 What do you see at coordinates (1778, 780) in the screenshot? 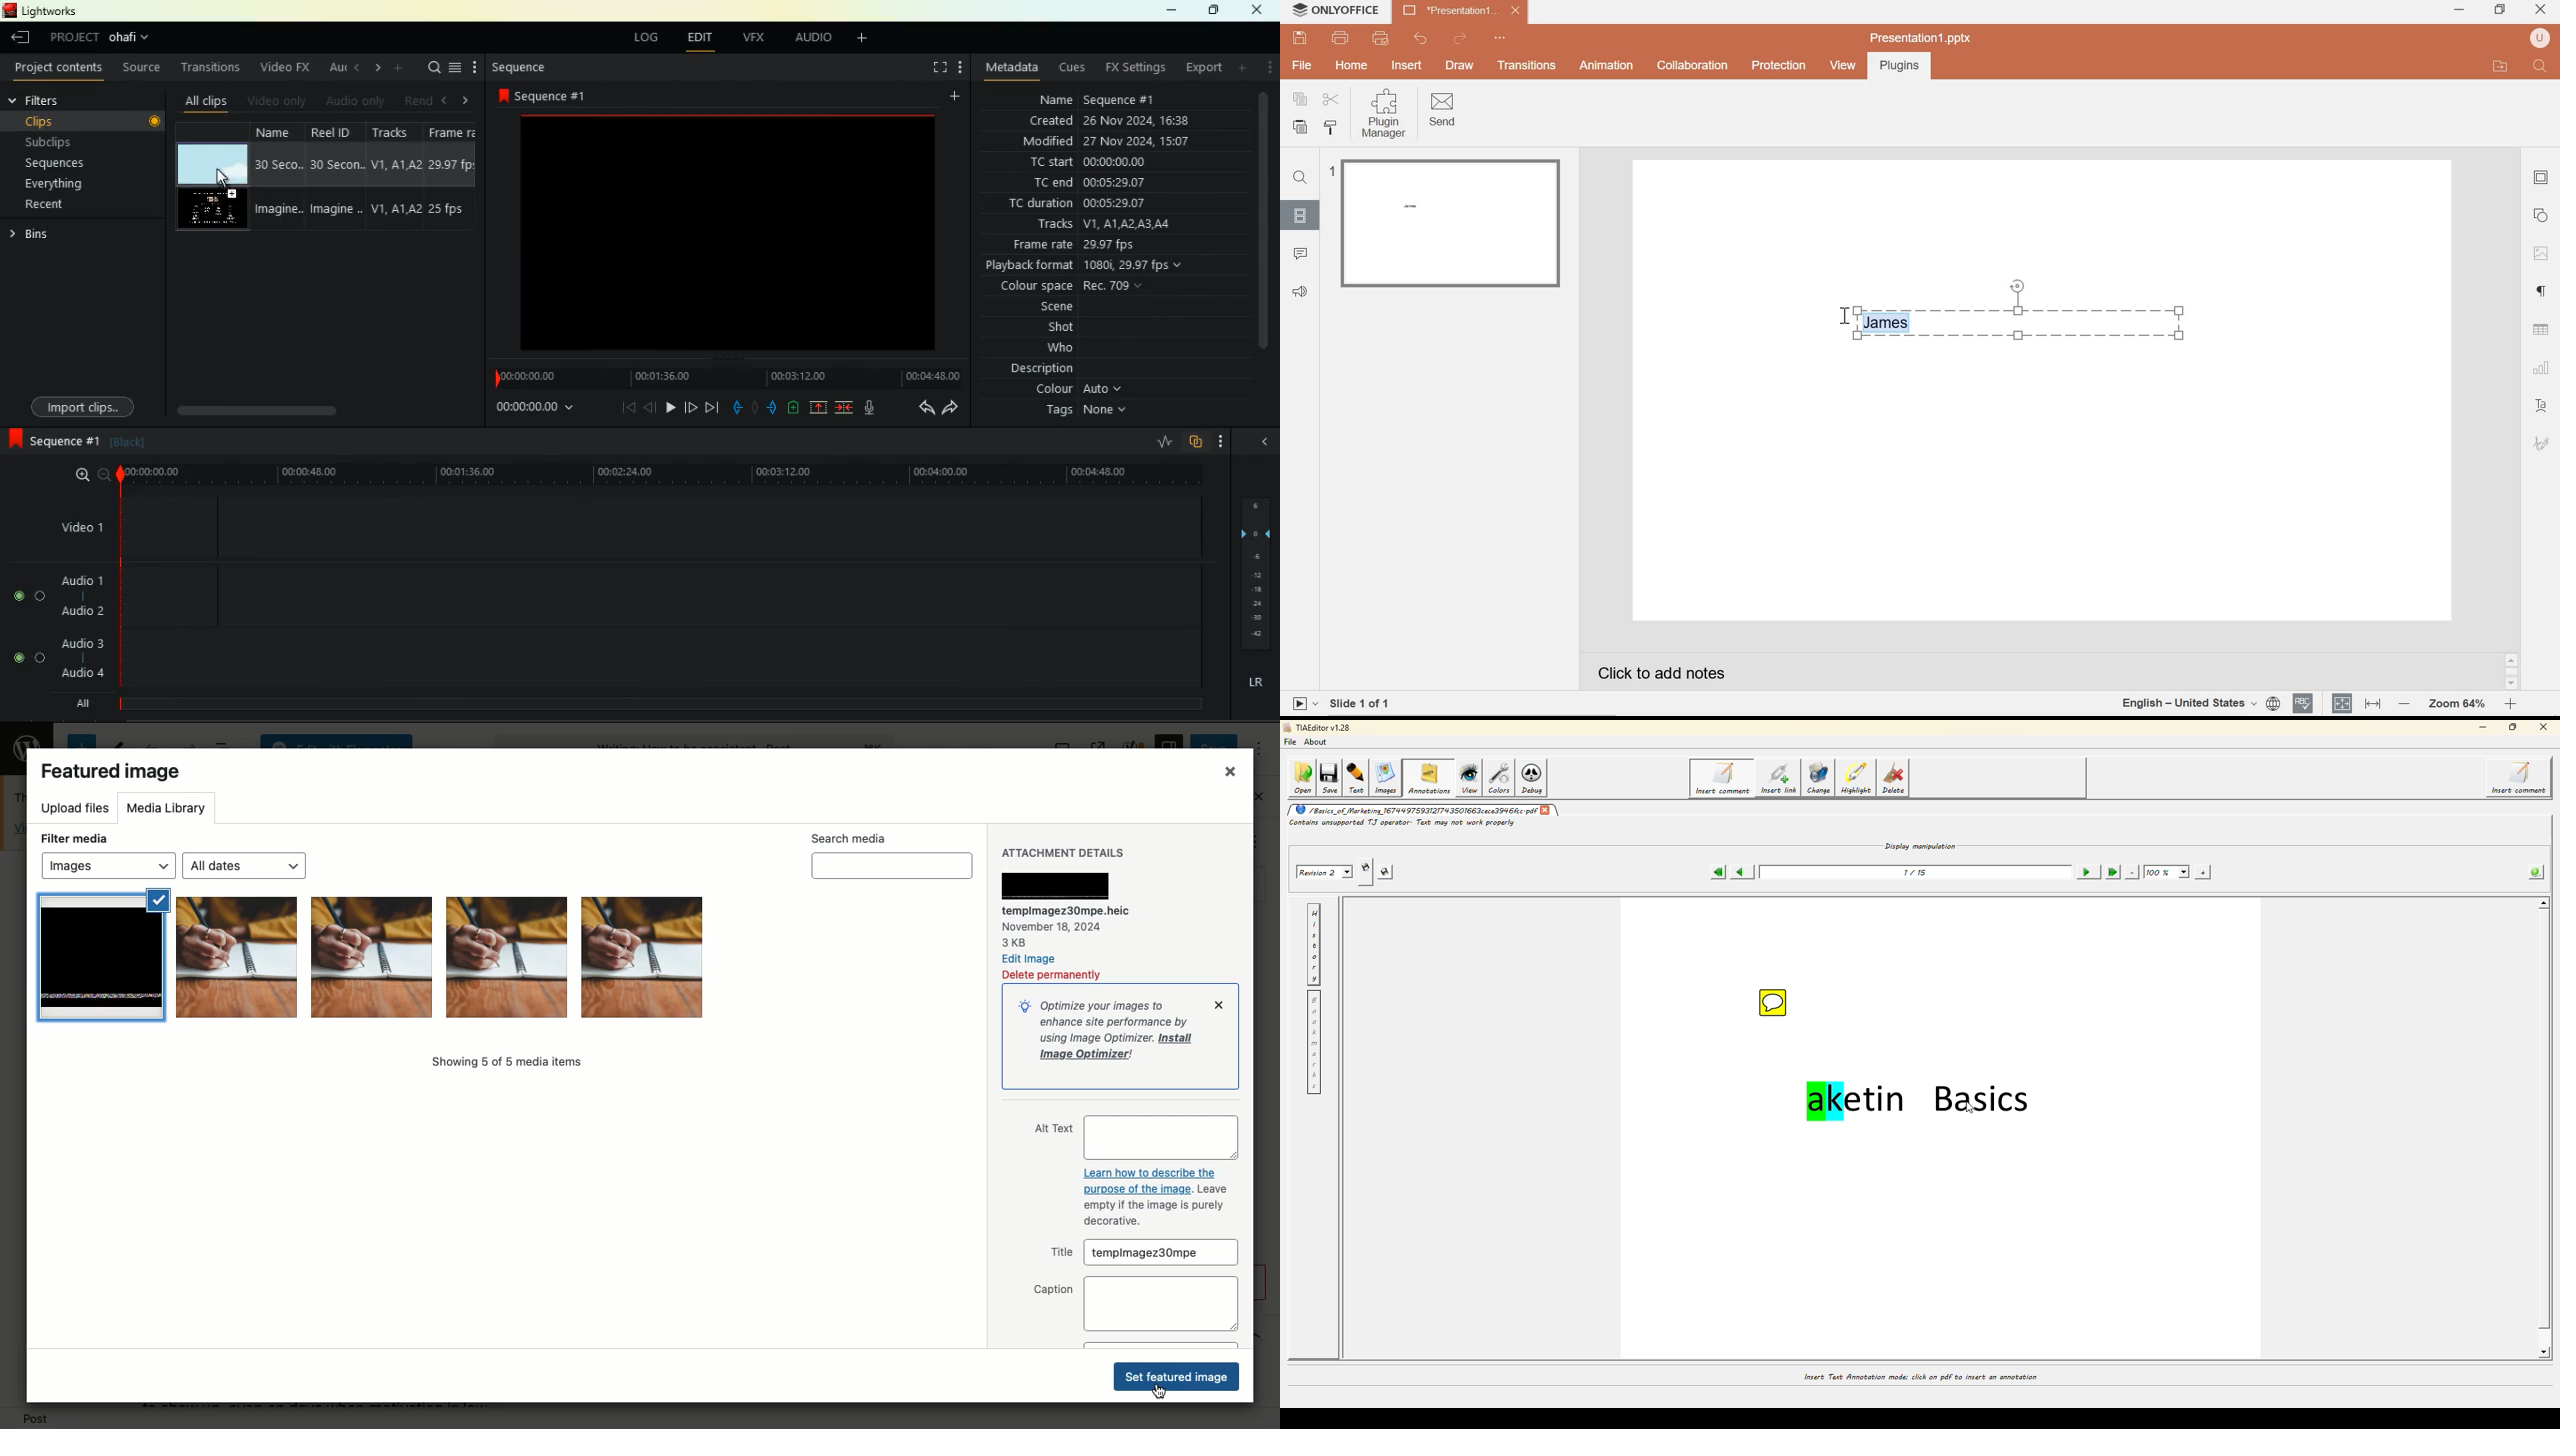
I see `insert link` at bounding box center [1778, 780].